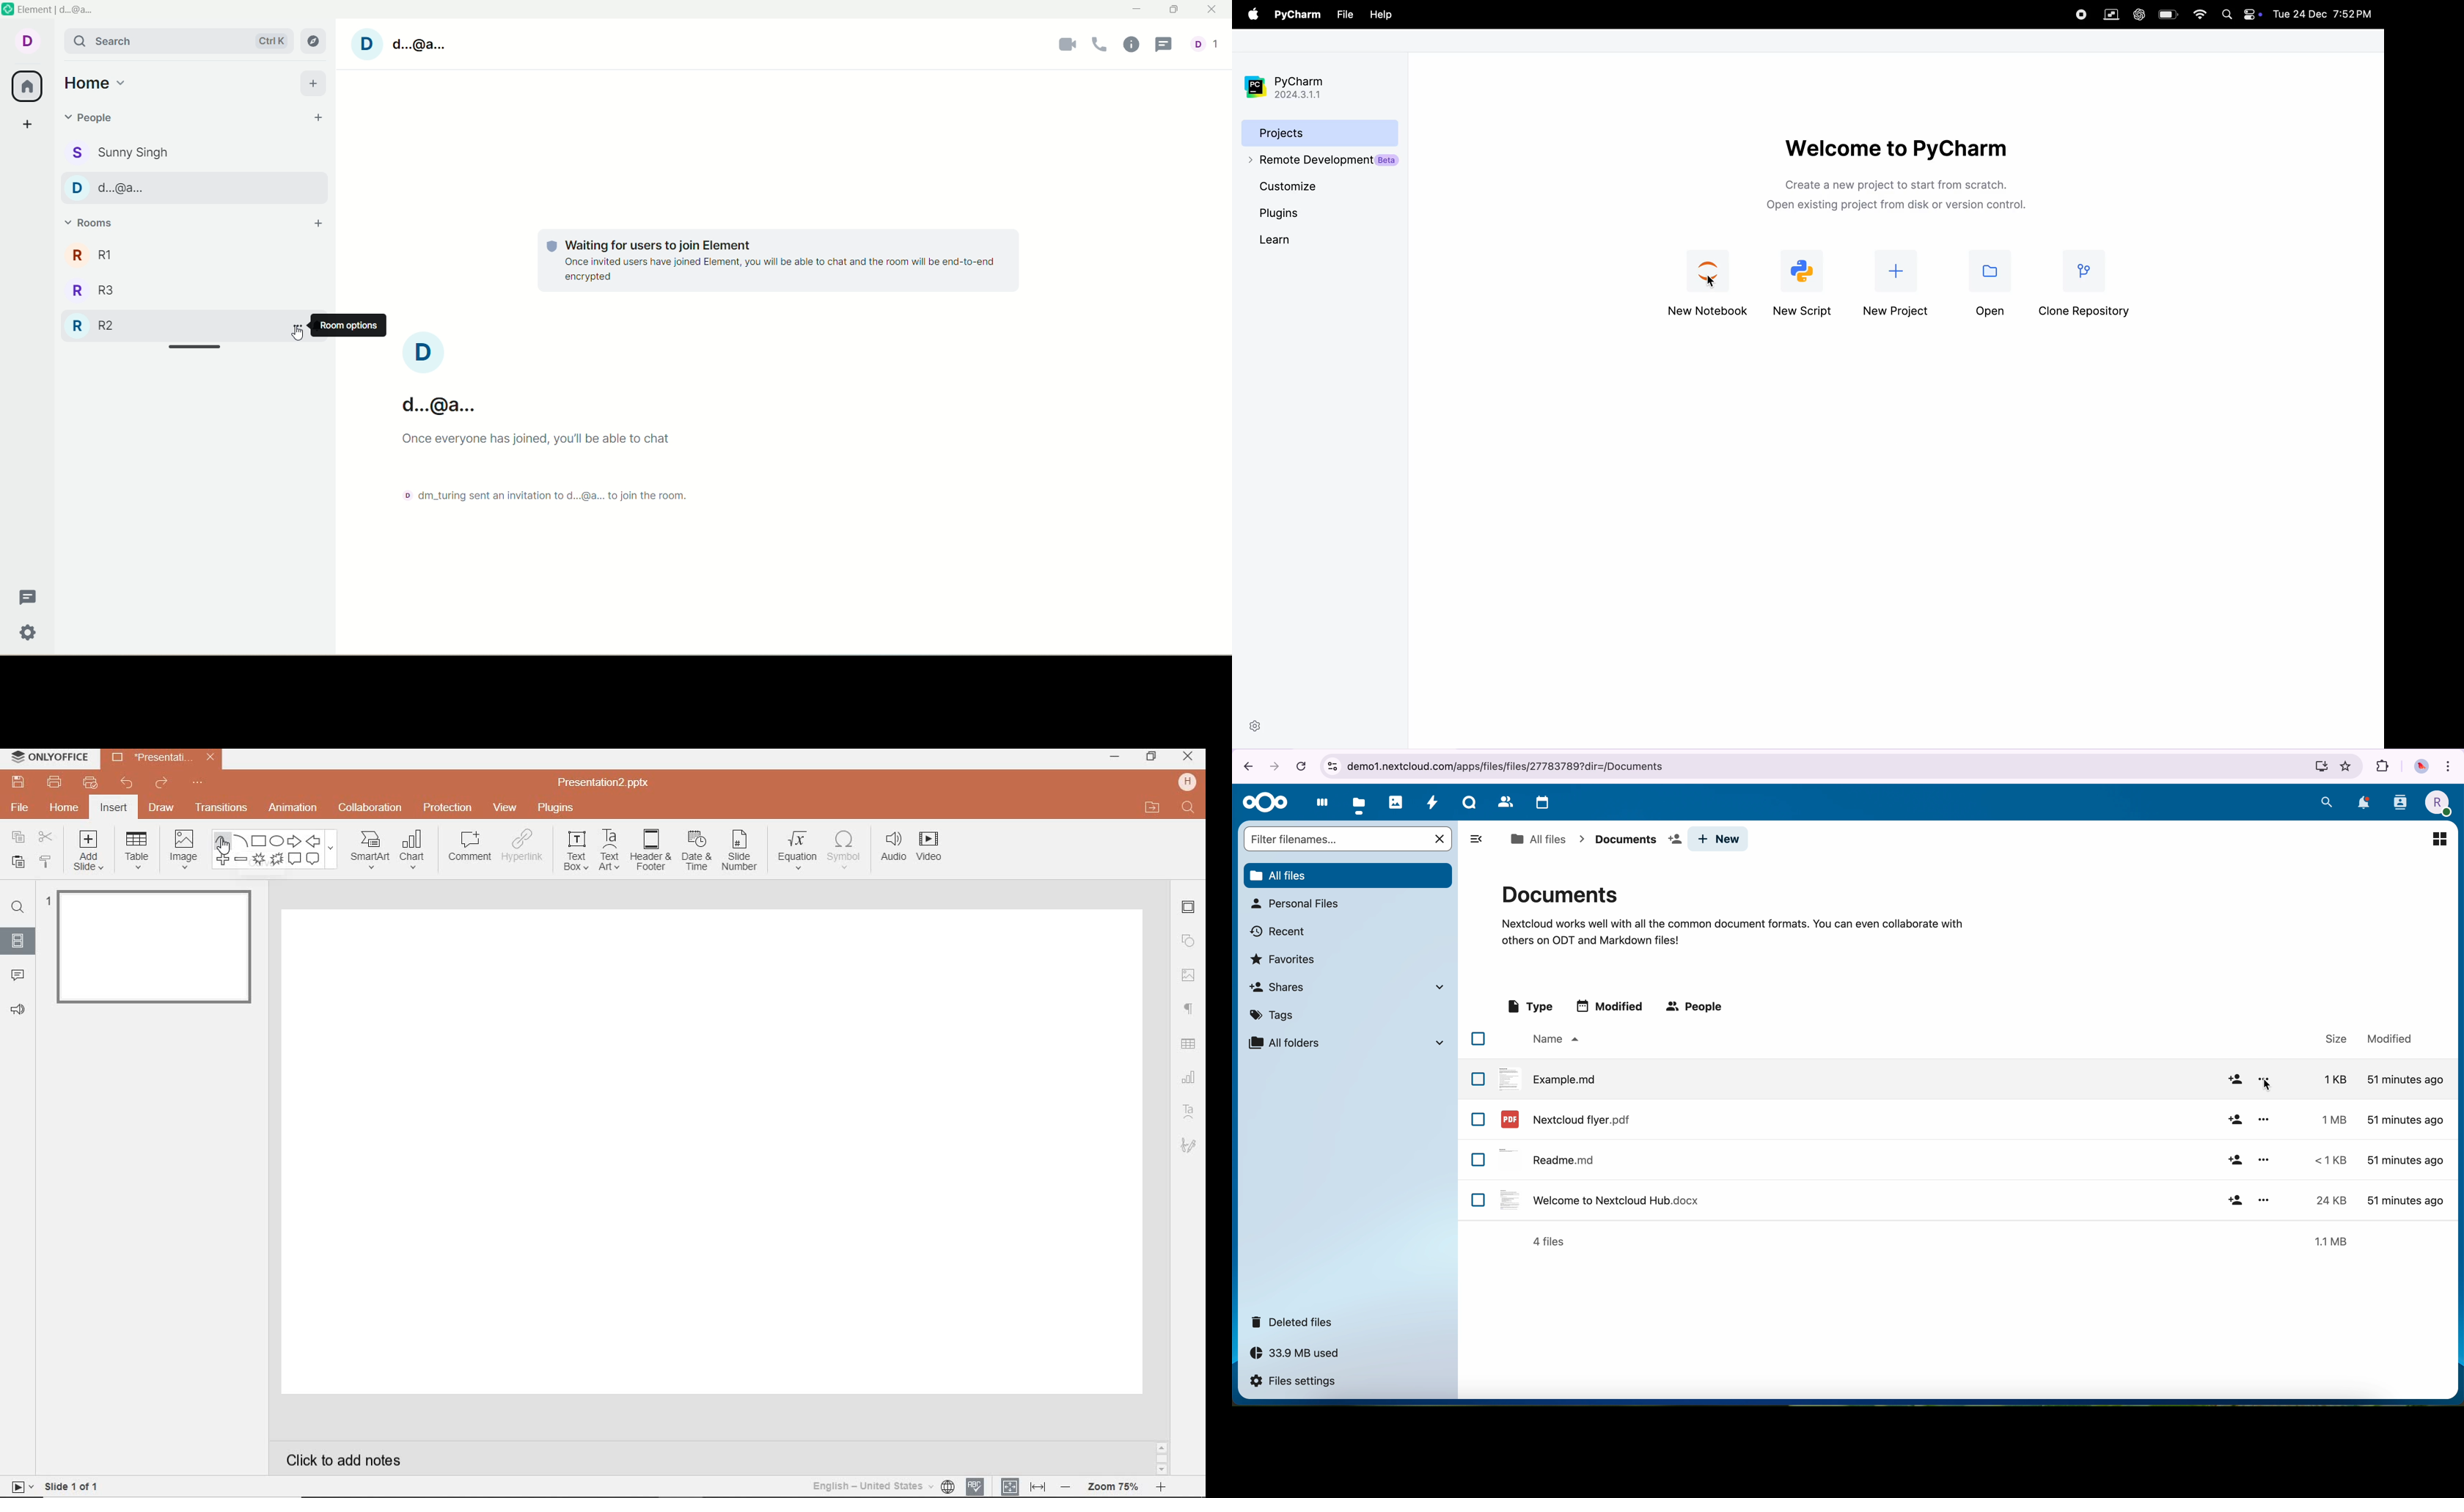  What do you see at coordinates (1210, 11) in the screenshot?
I see `close` at bounding box center [1210, 11].